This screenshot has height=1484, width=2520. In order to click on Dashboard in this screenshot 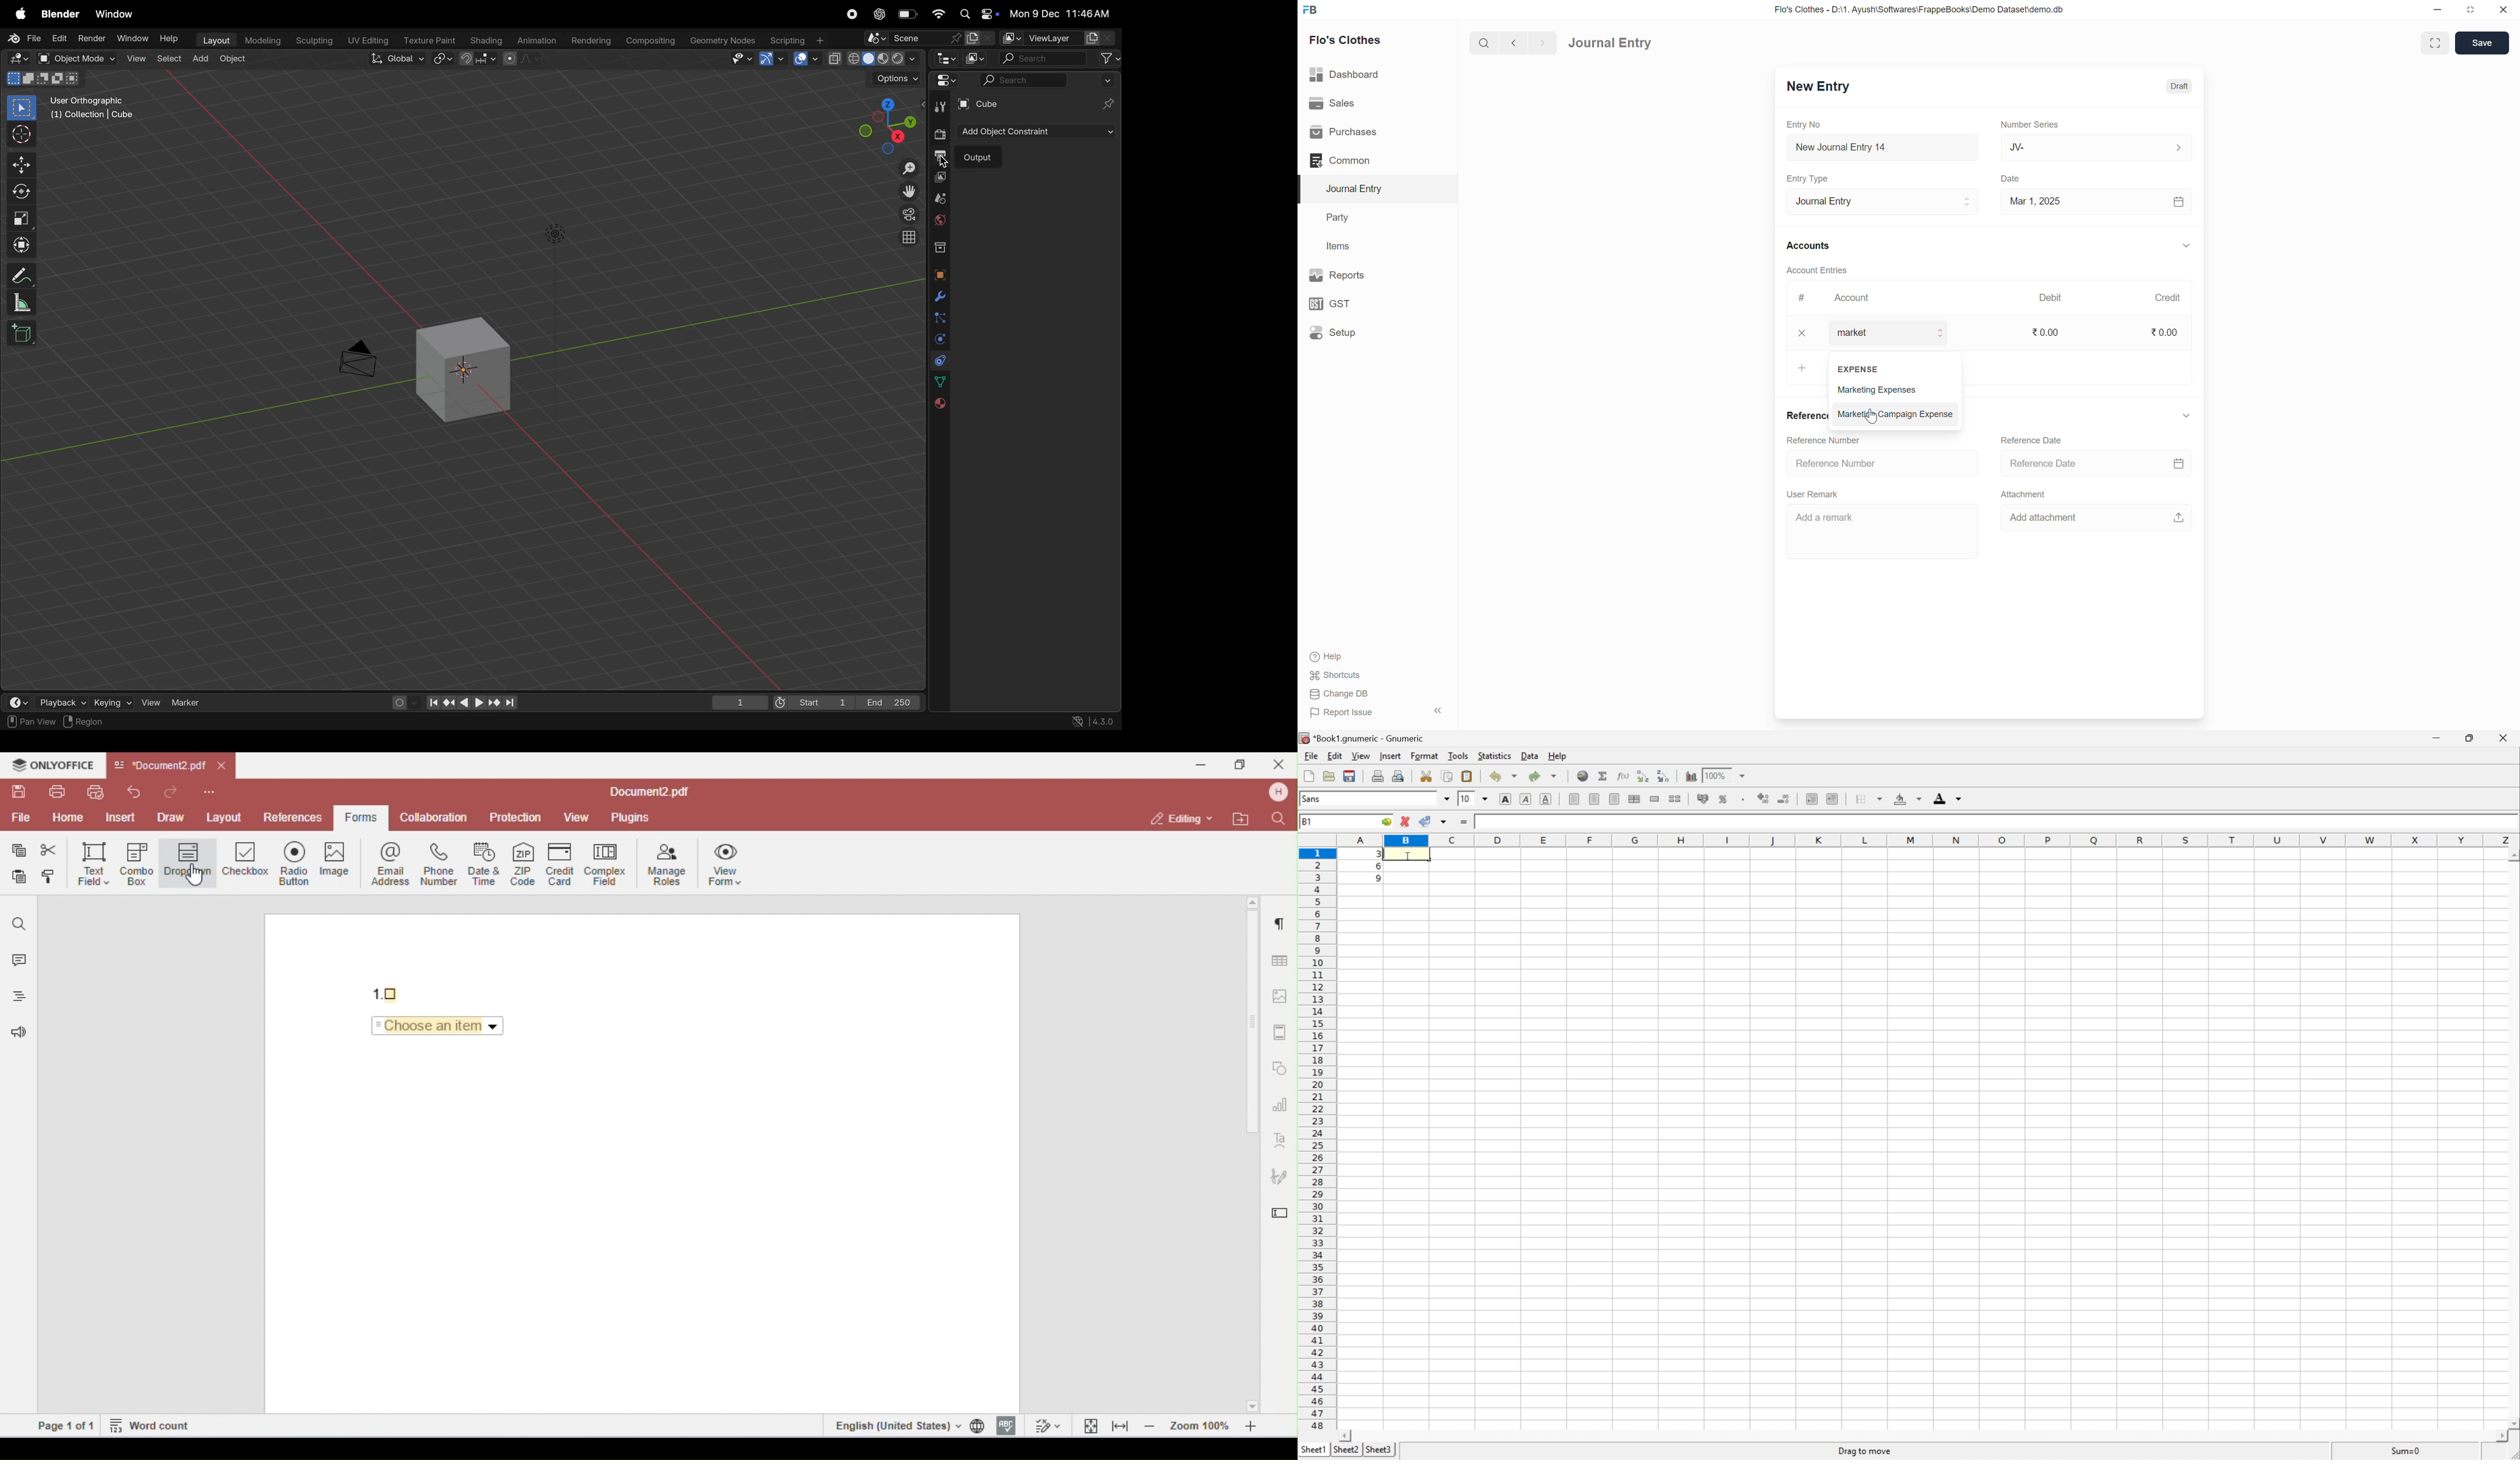, I will do `click(1345, 74)`.